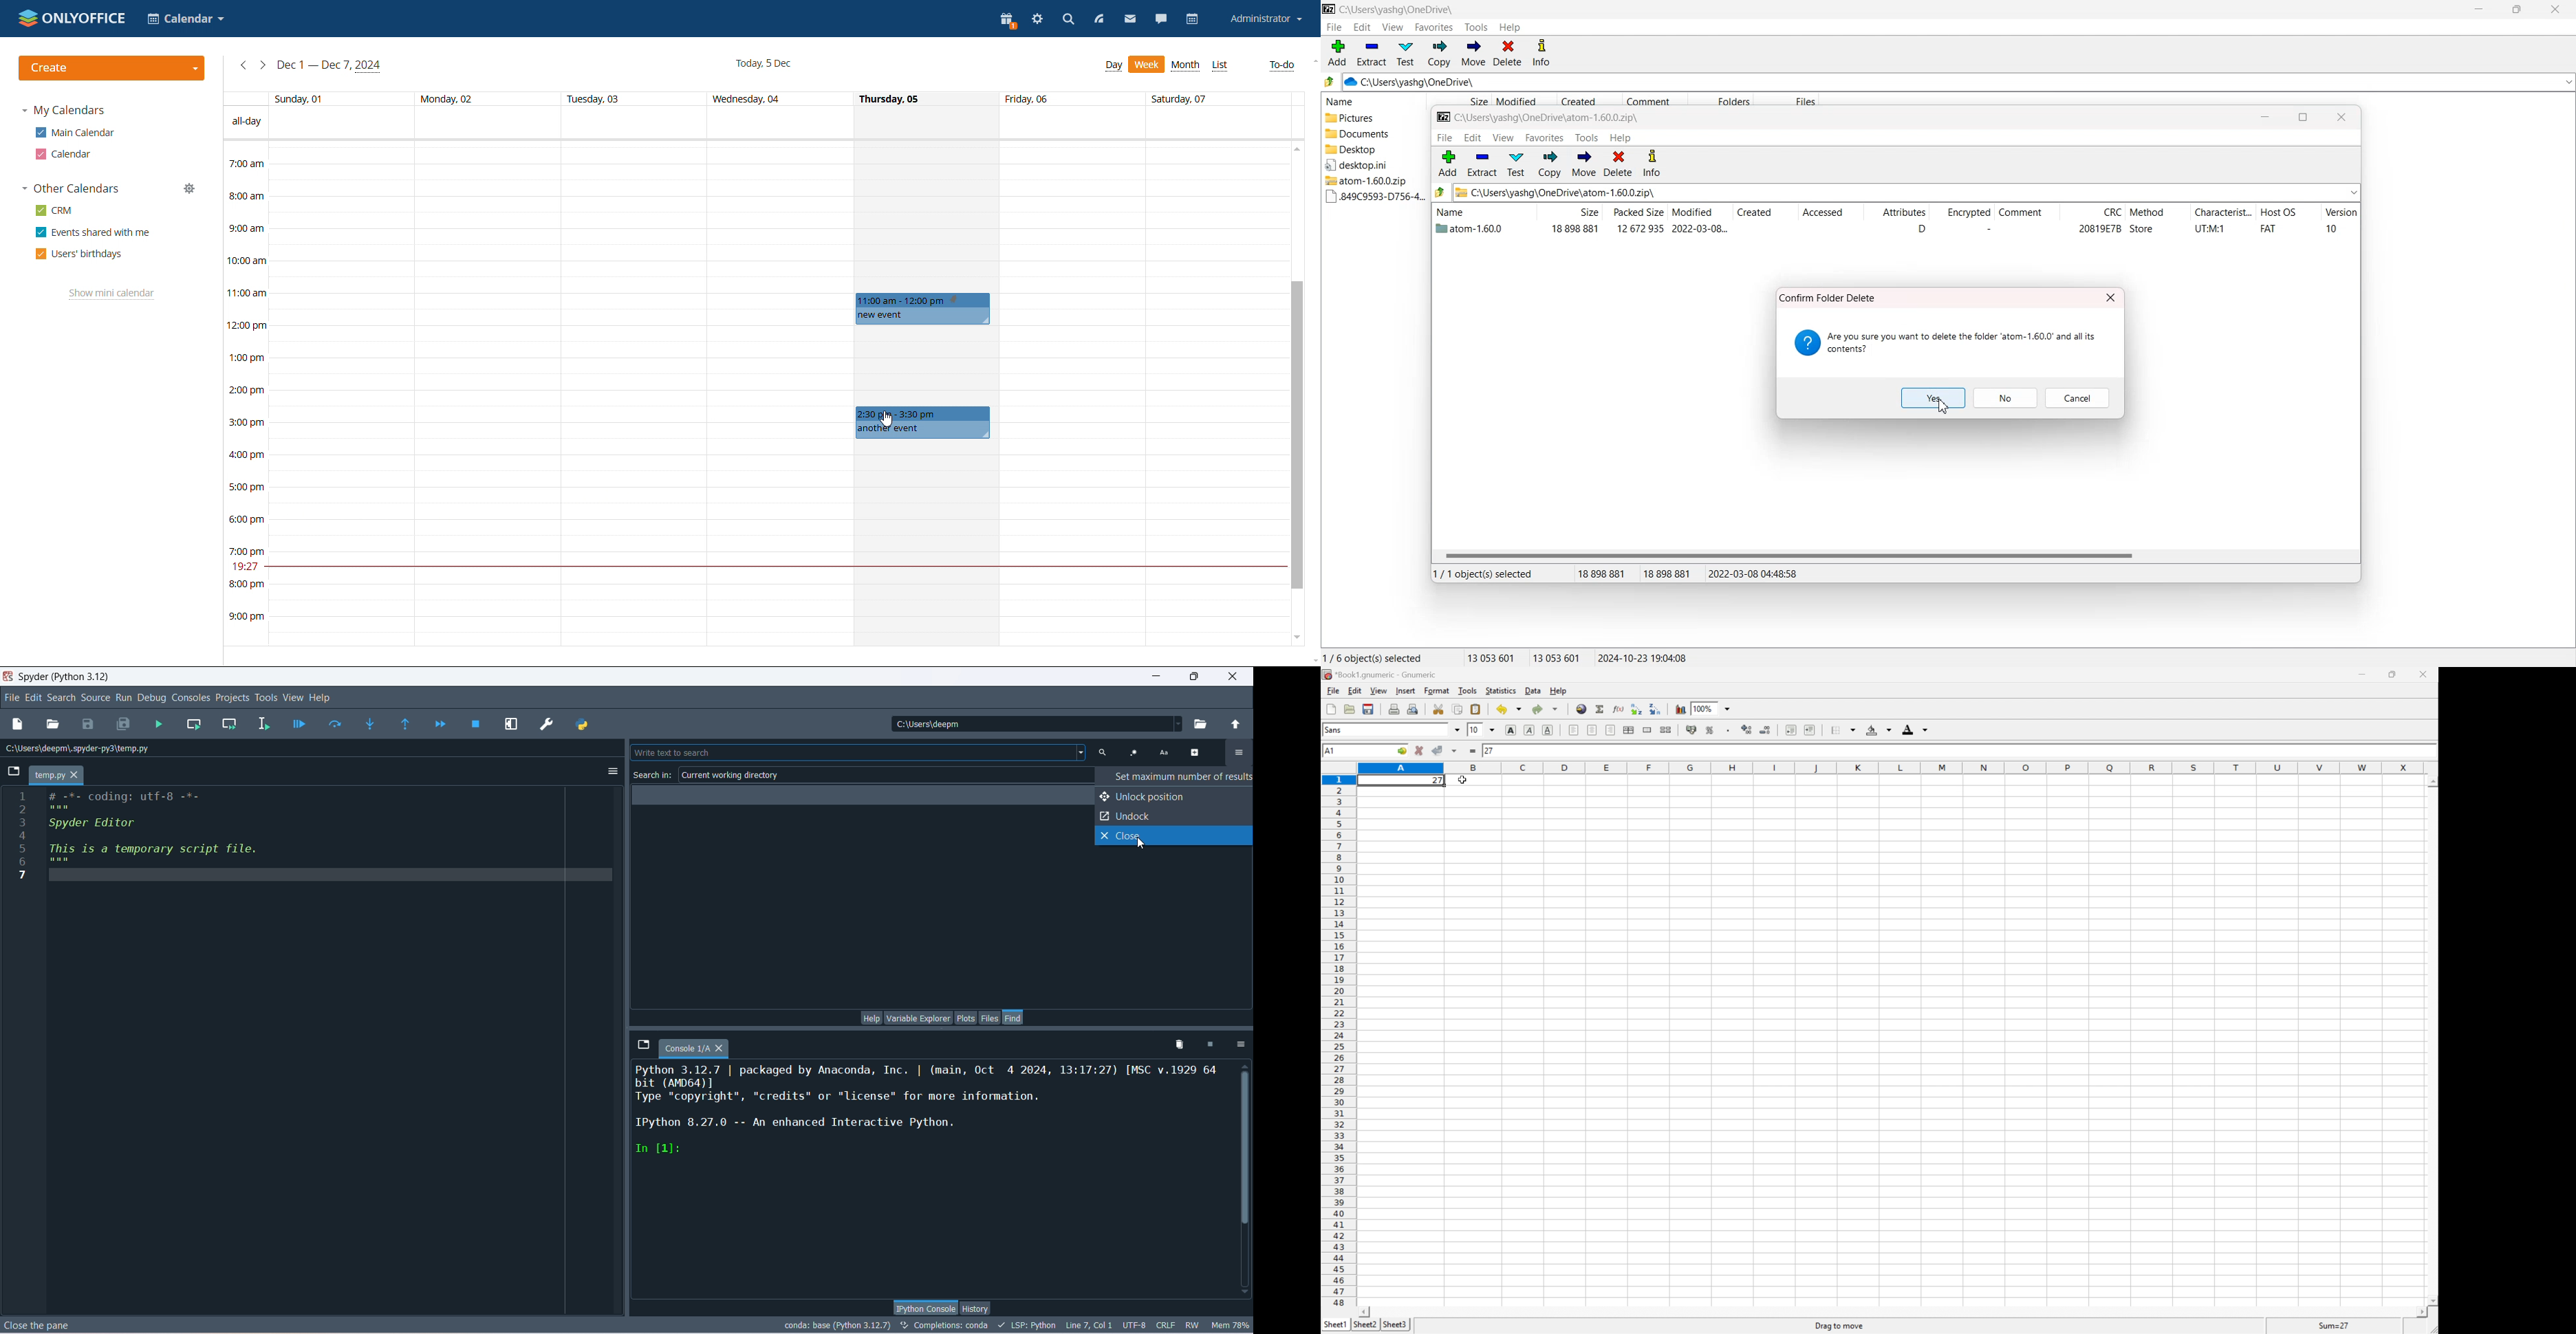 The height and width of the screenshot is (1344, 2576). What do you see at coordinates (1475, 709) in the screenshot?
I see `Paste clipboard` at bounding box center [1475, 709].